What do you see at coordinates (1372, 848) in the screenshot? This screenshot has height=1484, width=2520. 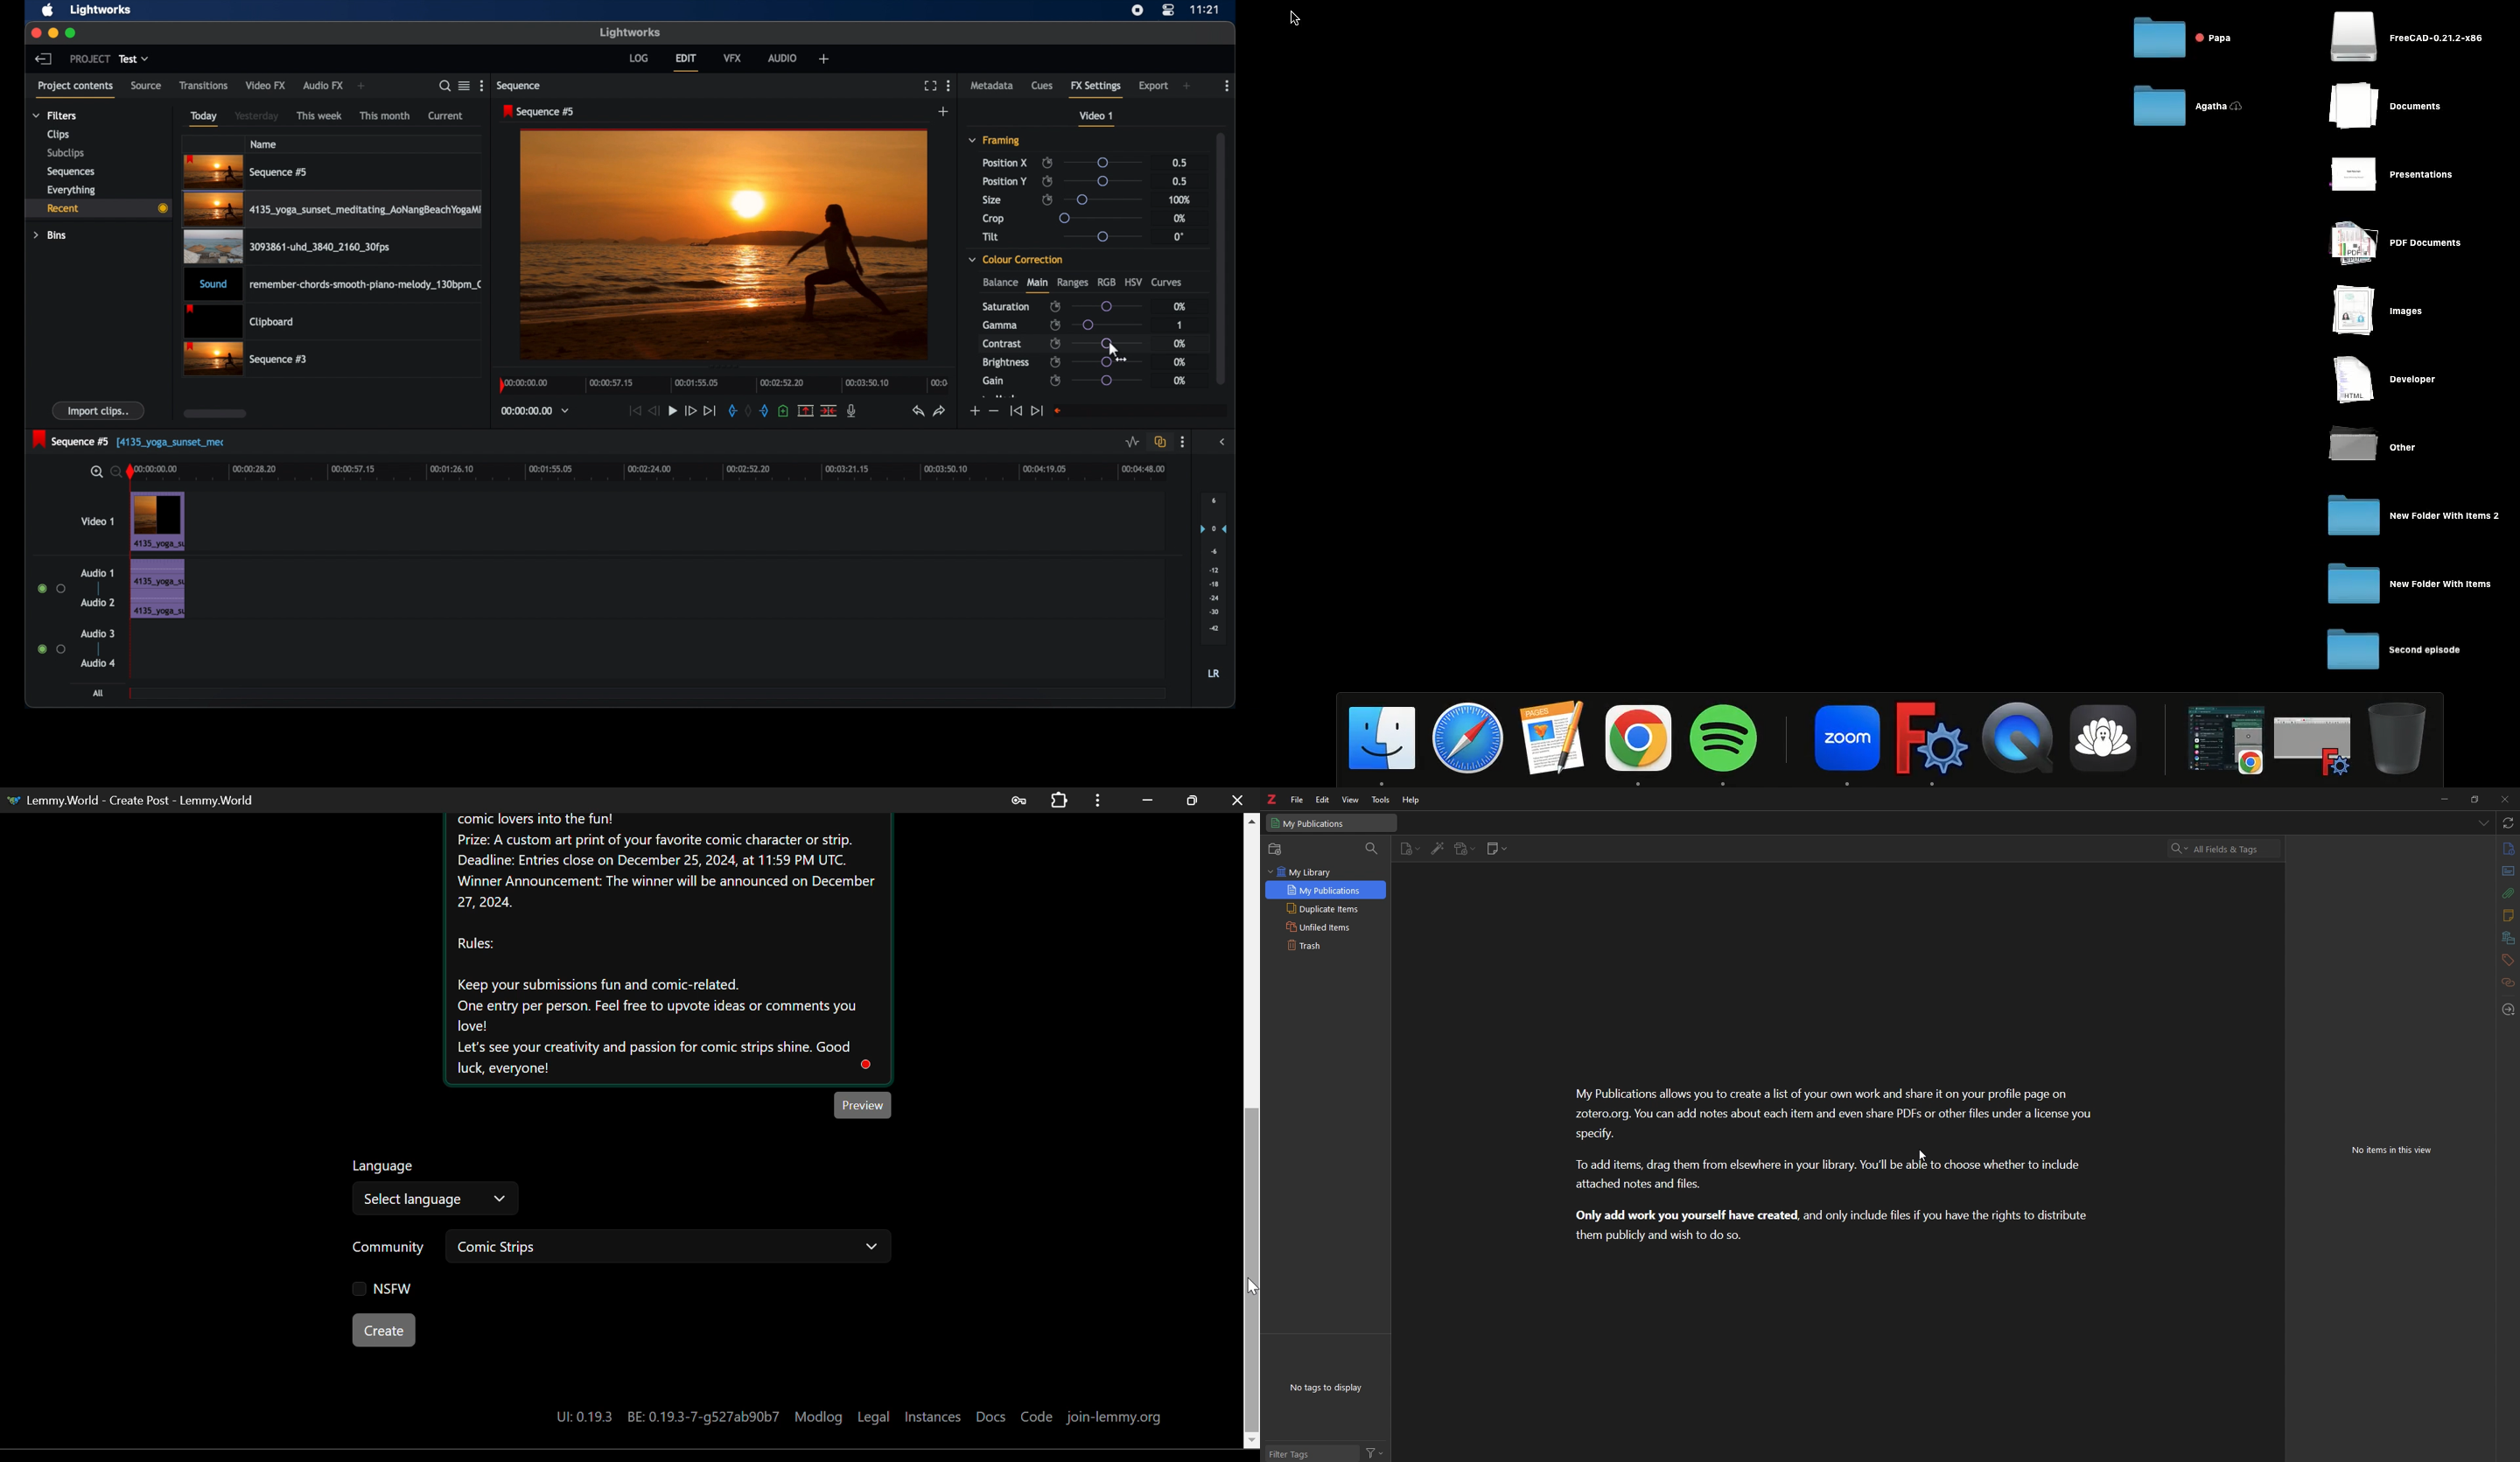 I see `filter collection` at bounding box center [1372, 848].